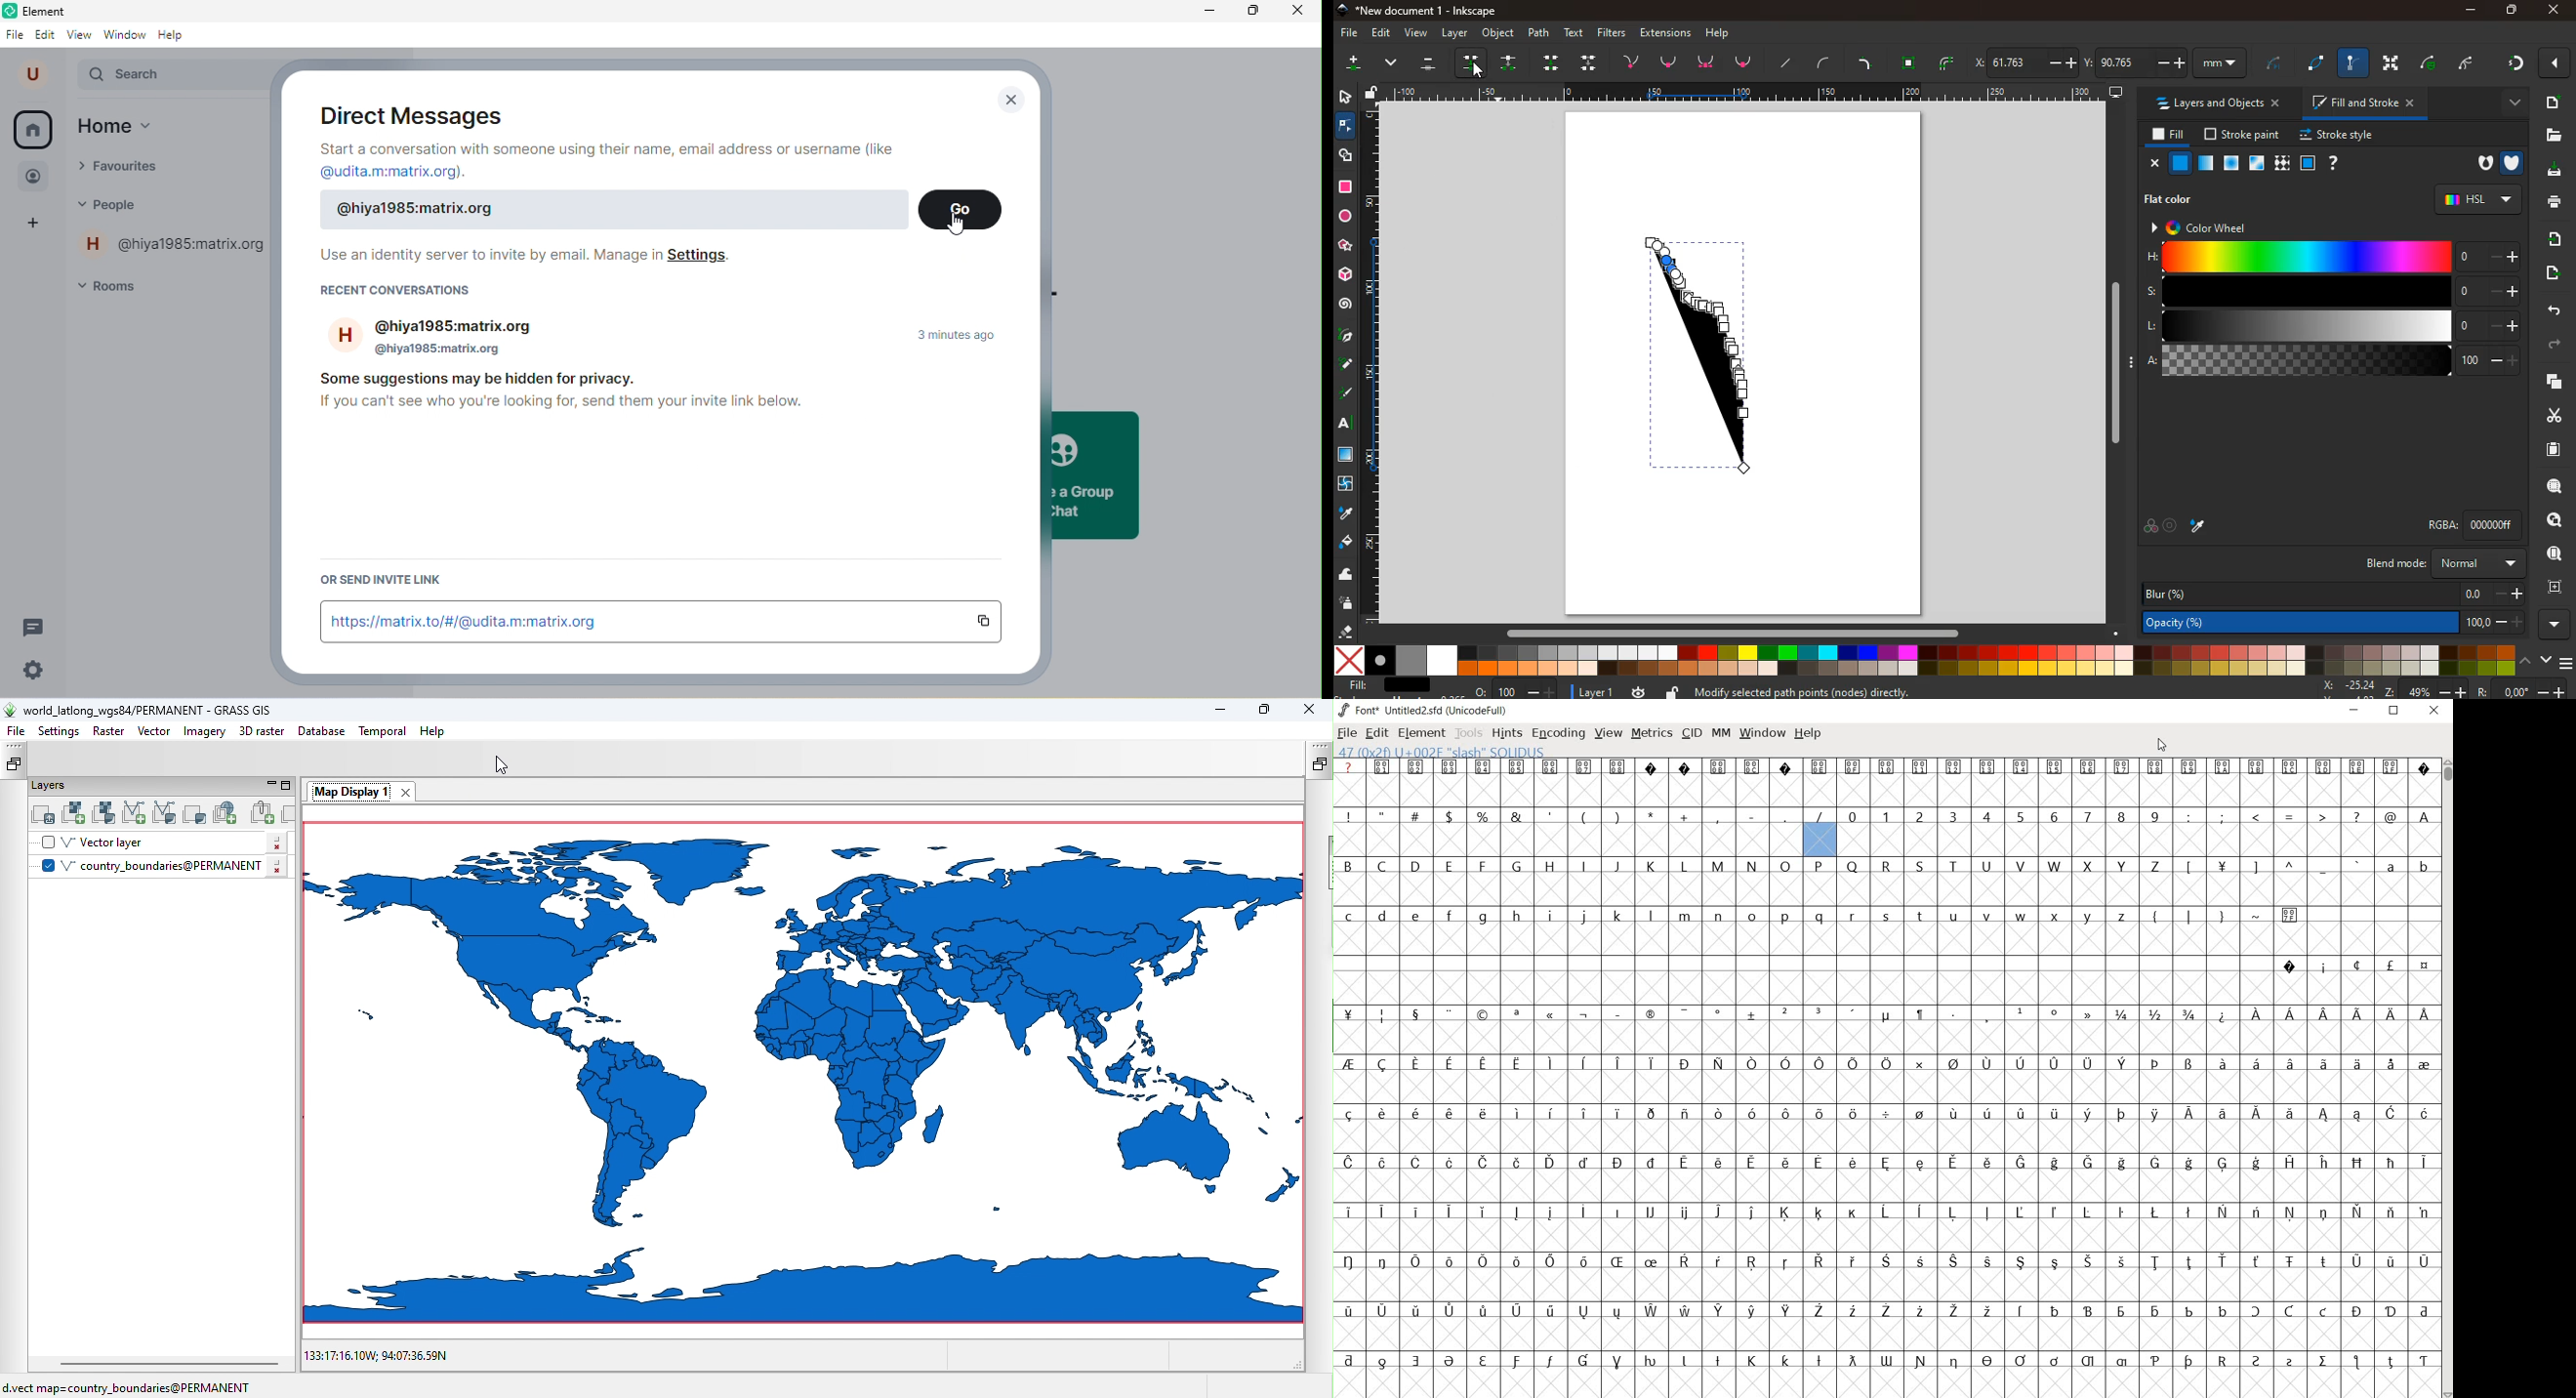 Image resolution: width=2576 pixels, height=1400 pixels. What do you see at coordinates (1885, 890) in the screenshot?
I see `empty cells` at bounding box center [1885, 890].